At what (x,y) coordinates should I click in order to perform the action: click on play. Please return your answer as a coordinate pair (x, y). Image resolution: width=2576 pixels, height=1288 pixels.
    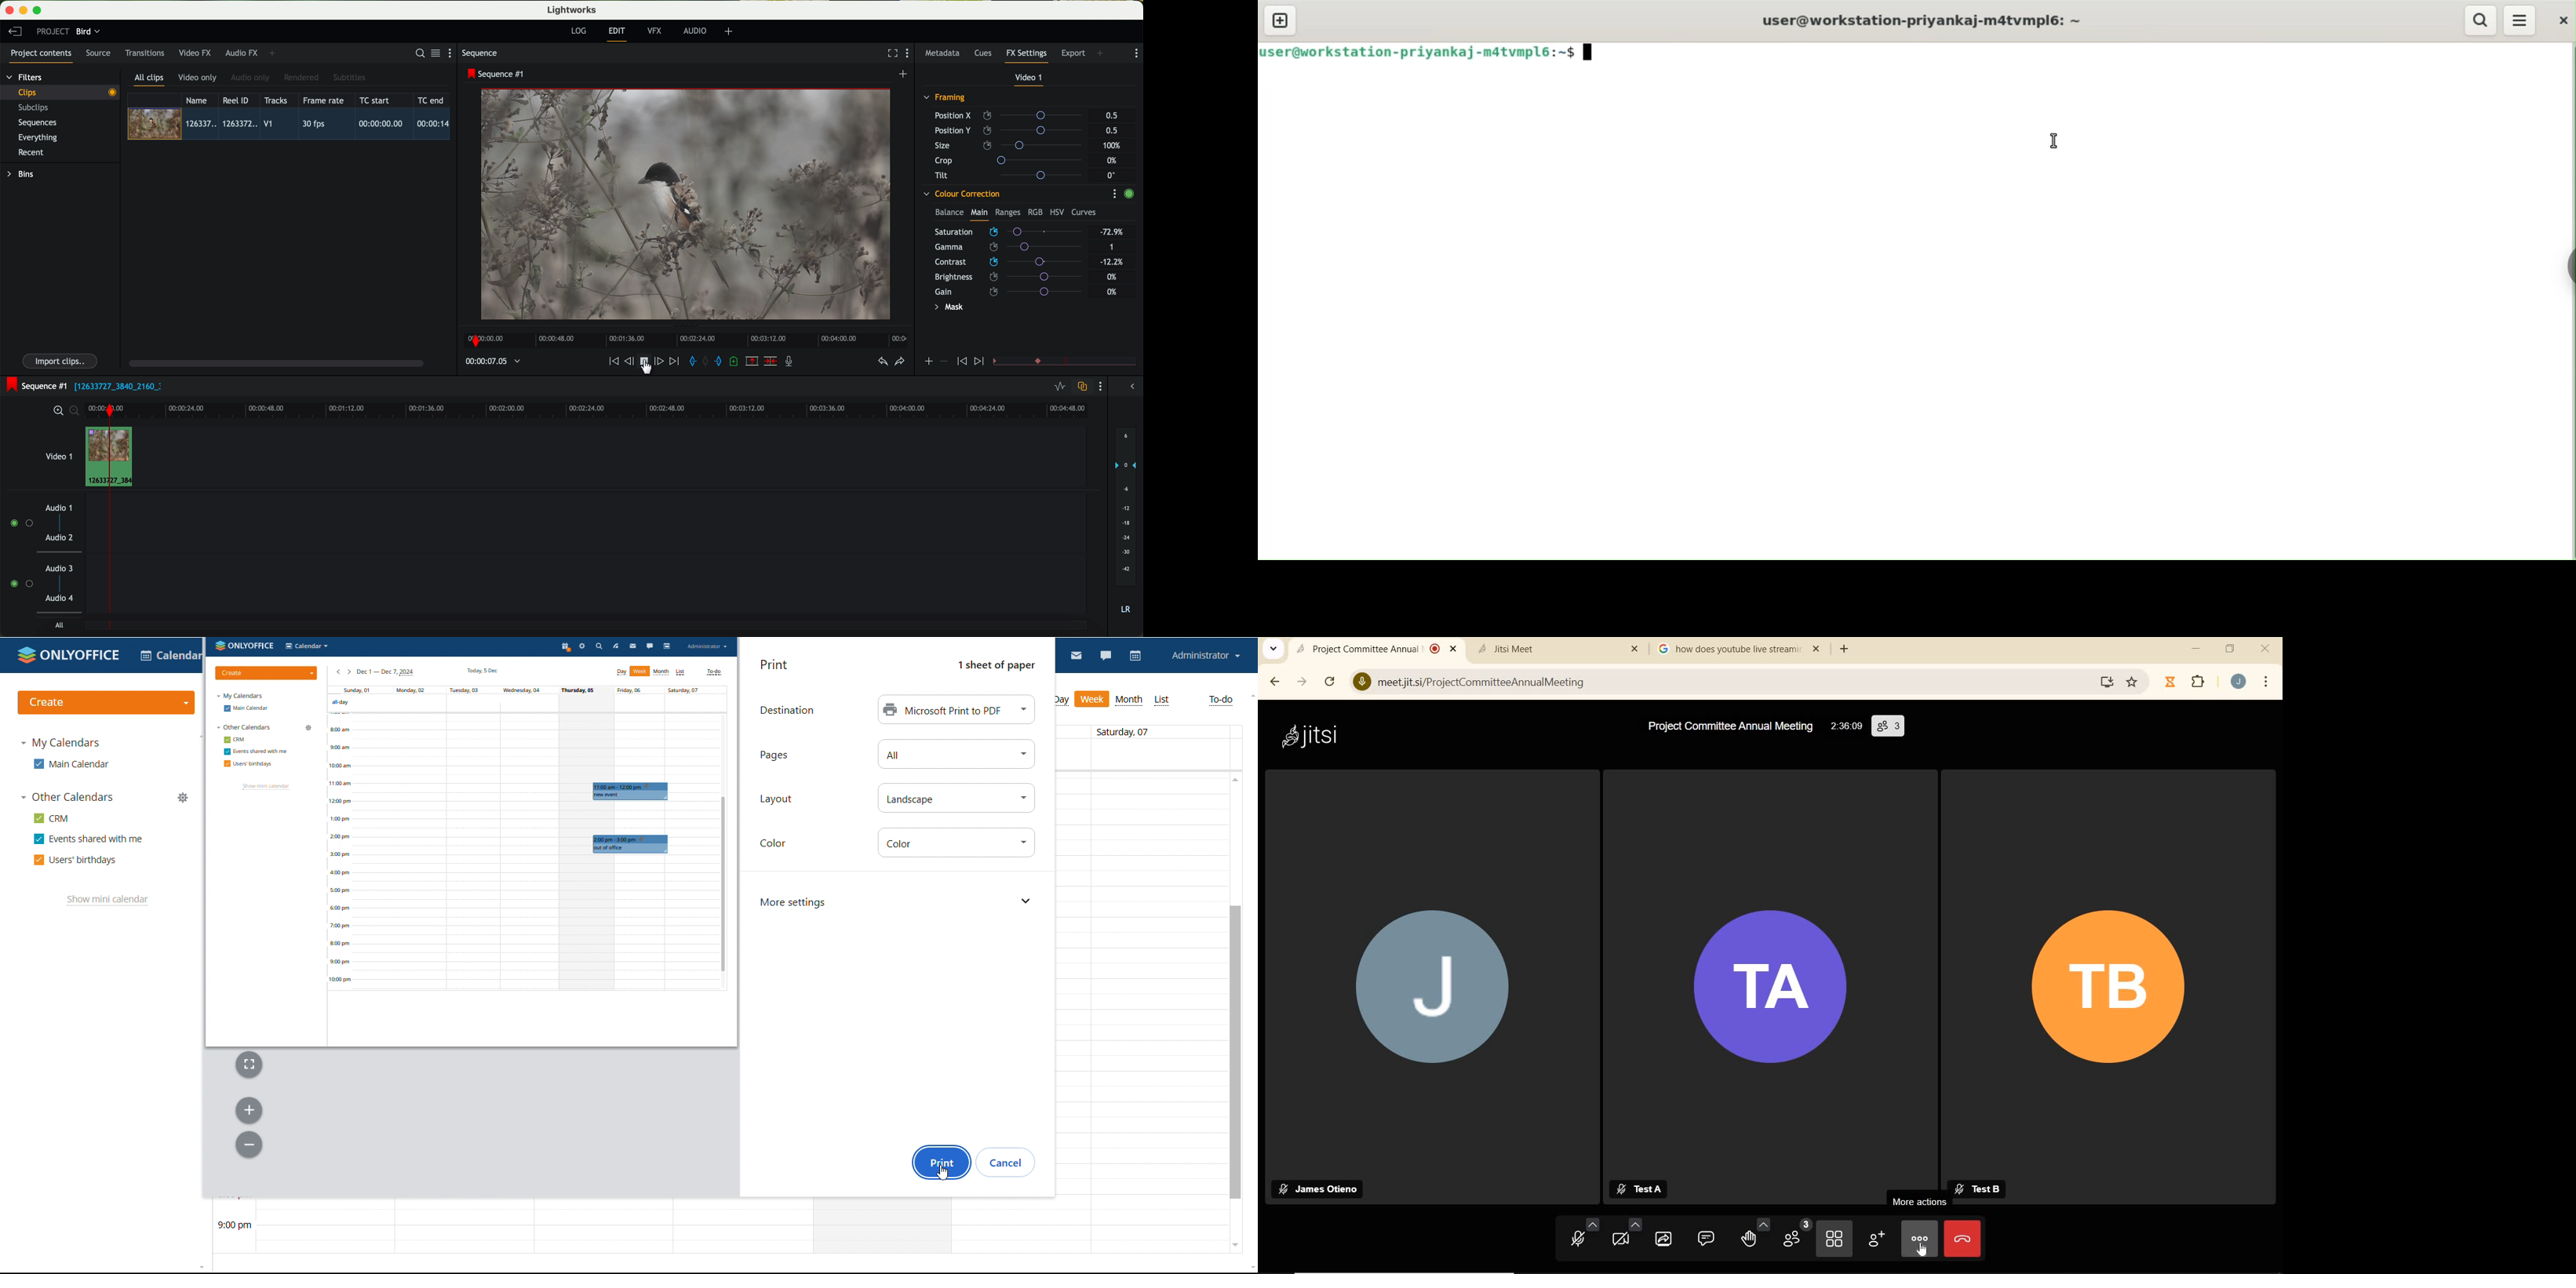
    Looking at the image, I should click on (644, 360).